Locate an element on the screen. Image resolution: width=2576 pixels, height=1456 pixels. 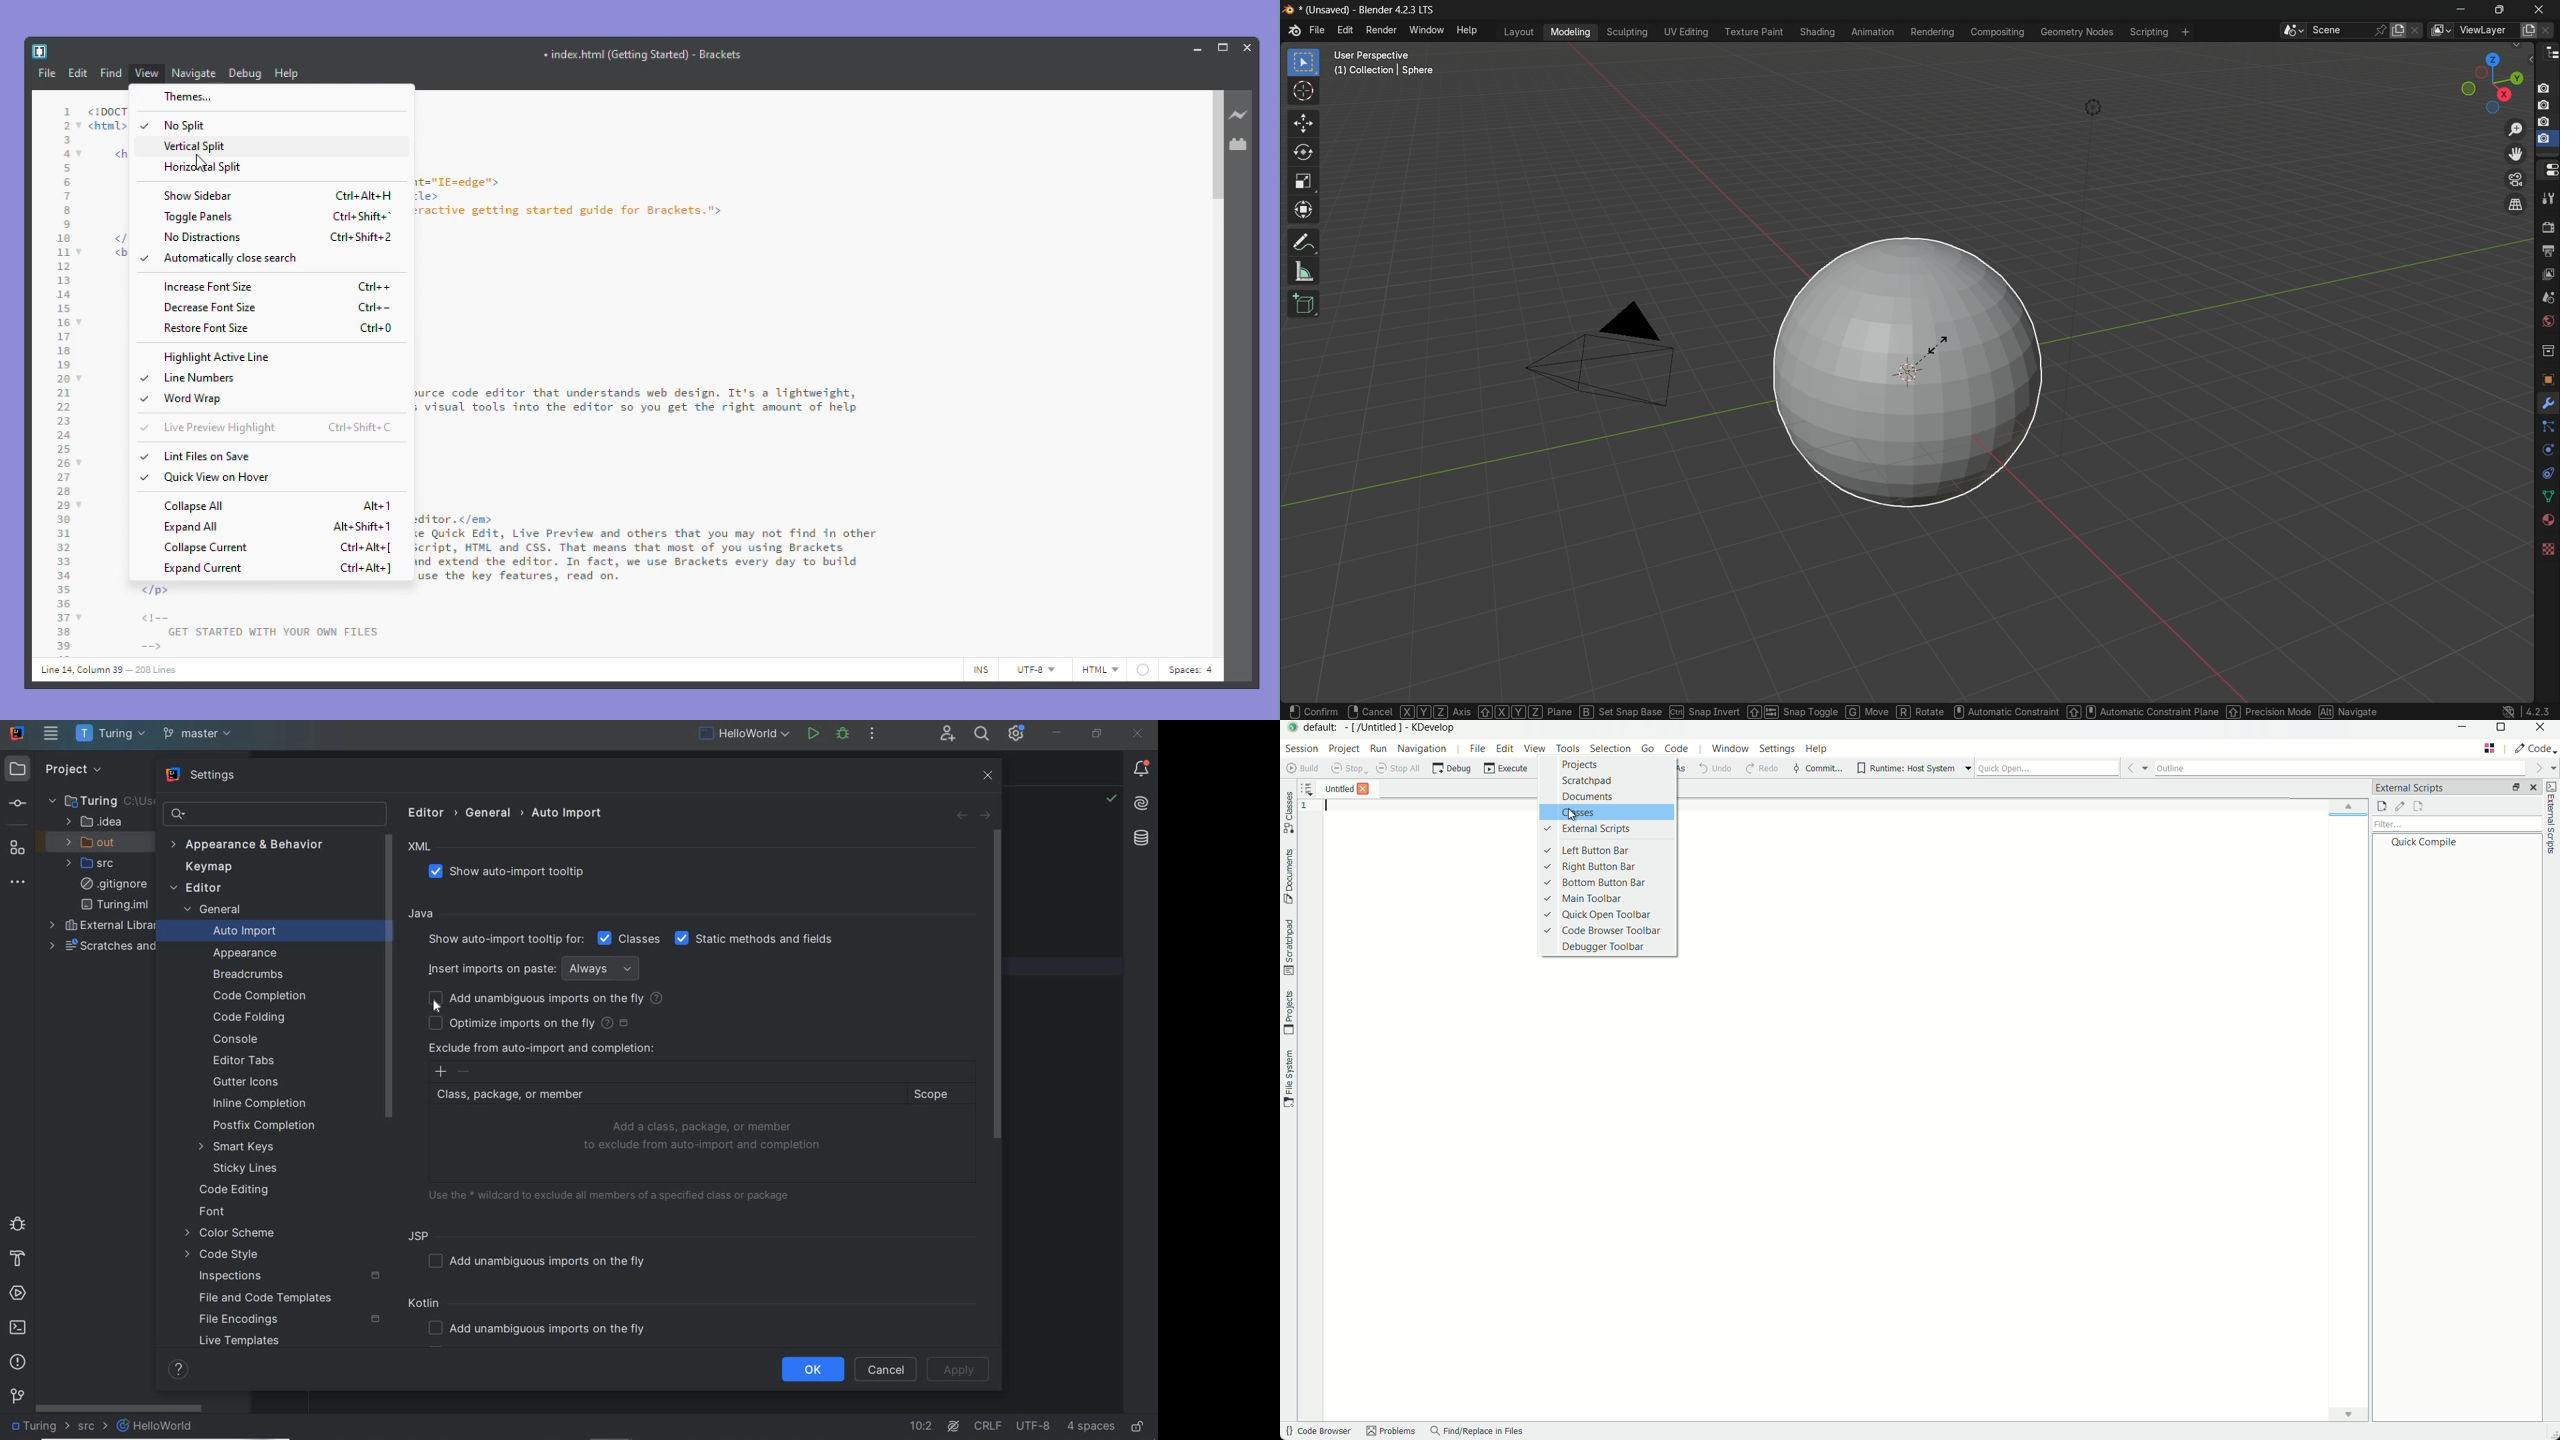
material is located at coordinates (2547, 520).